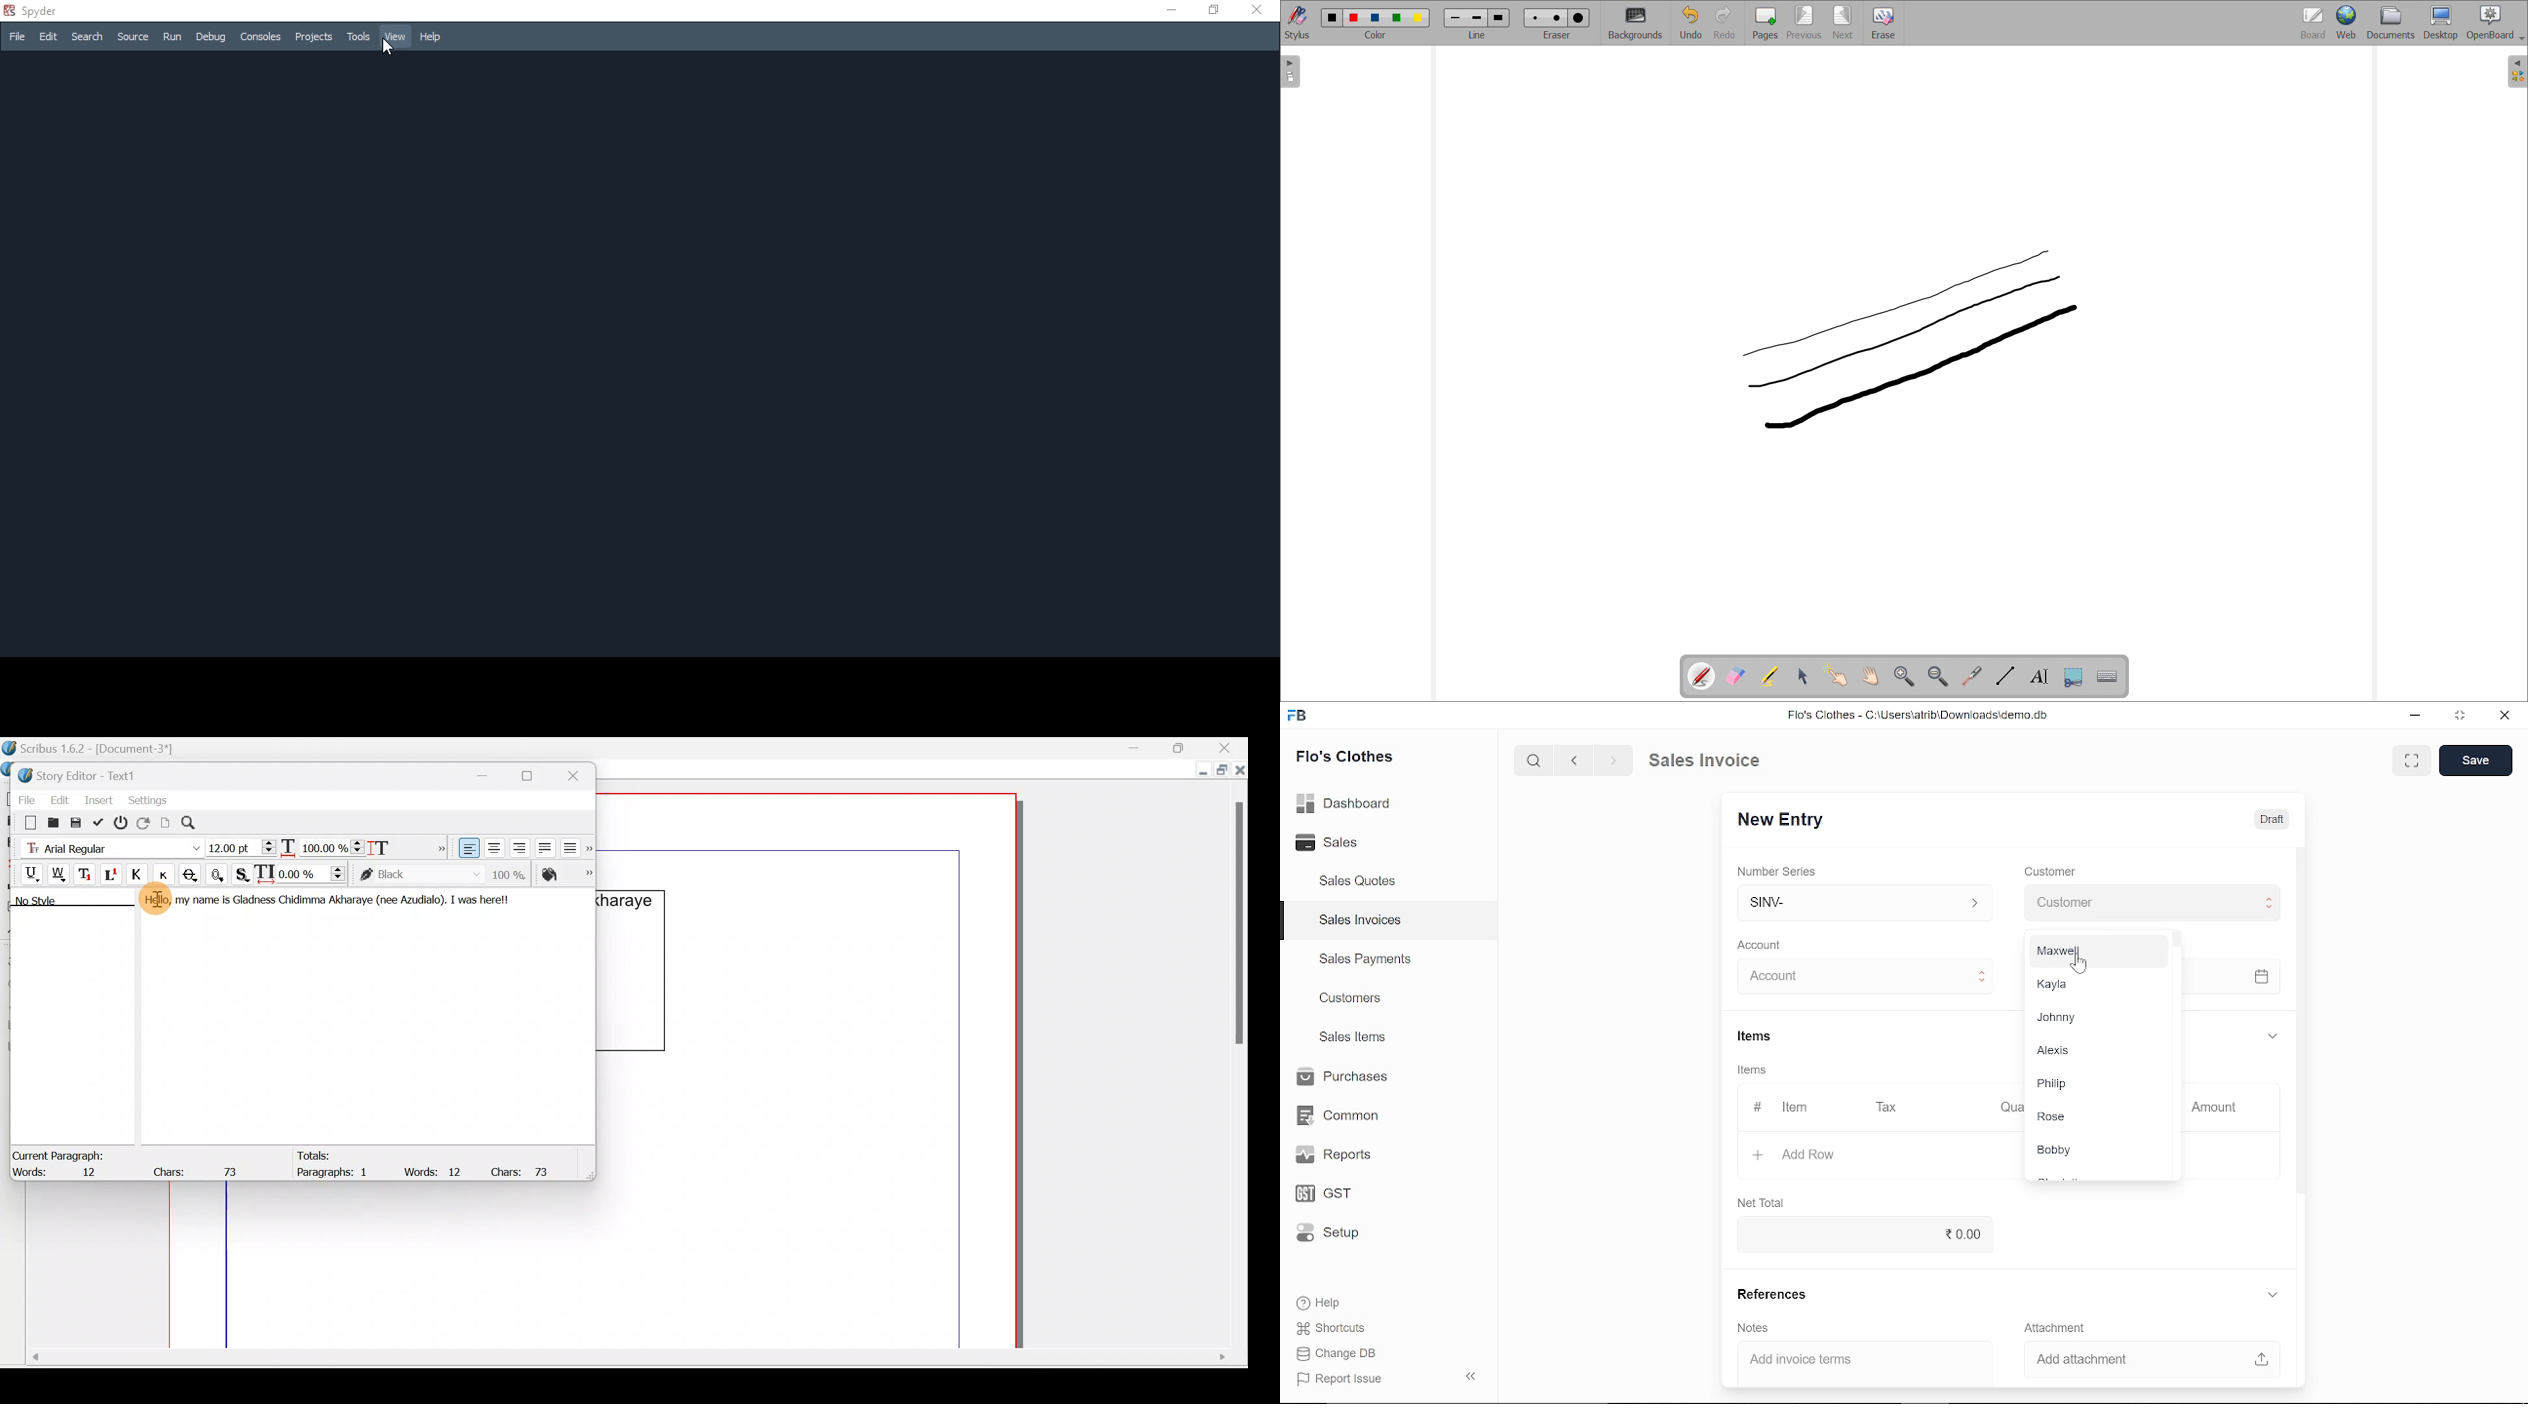 The height and width of the screenshot is (1428, 2548). I want to click on Shadowed text, so click(244, 873).